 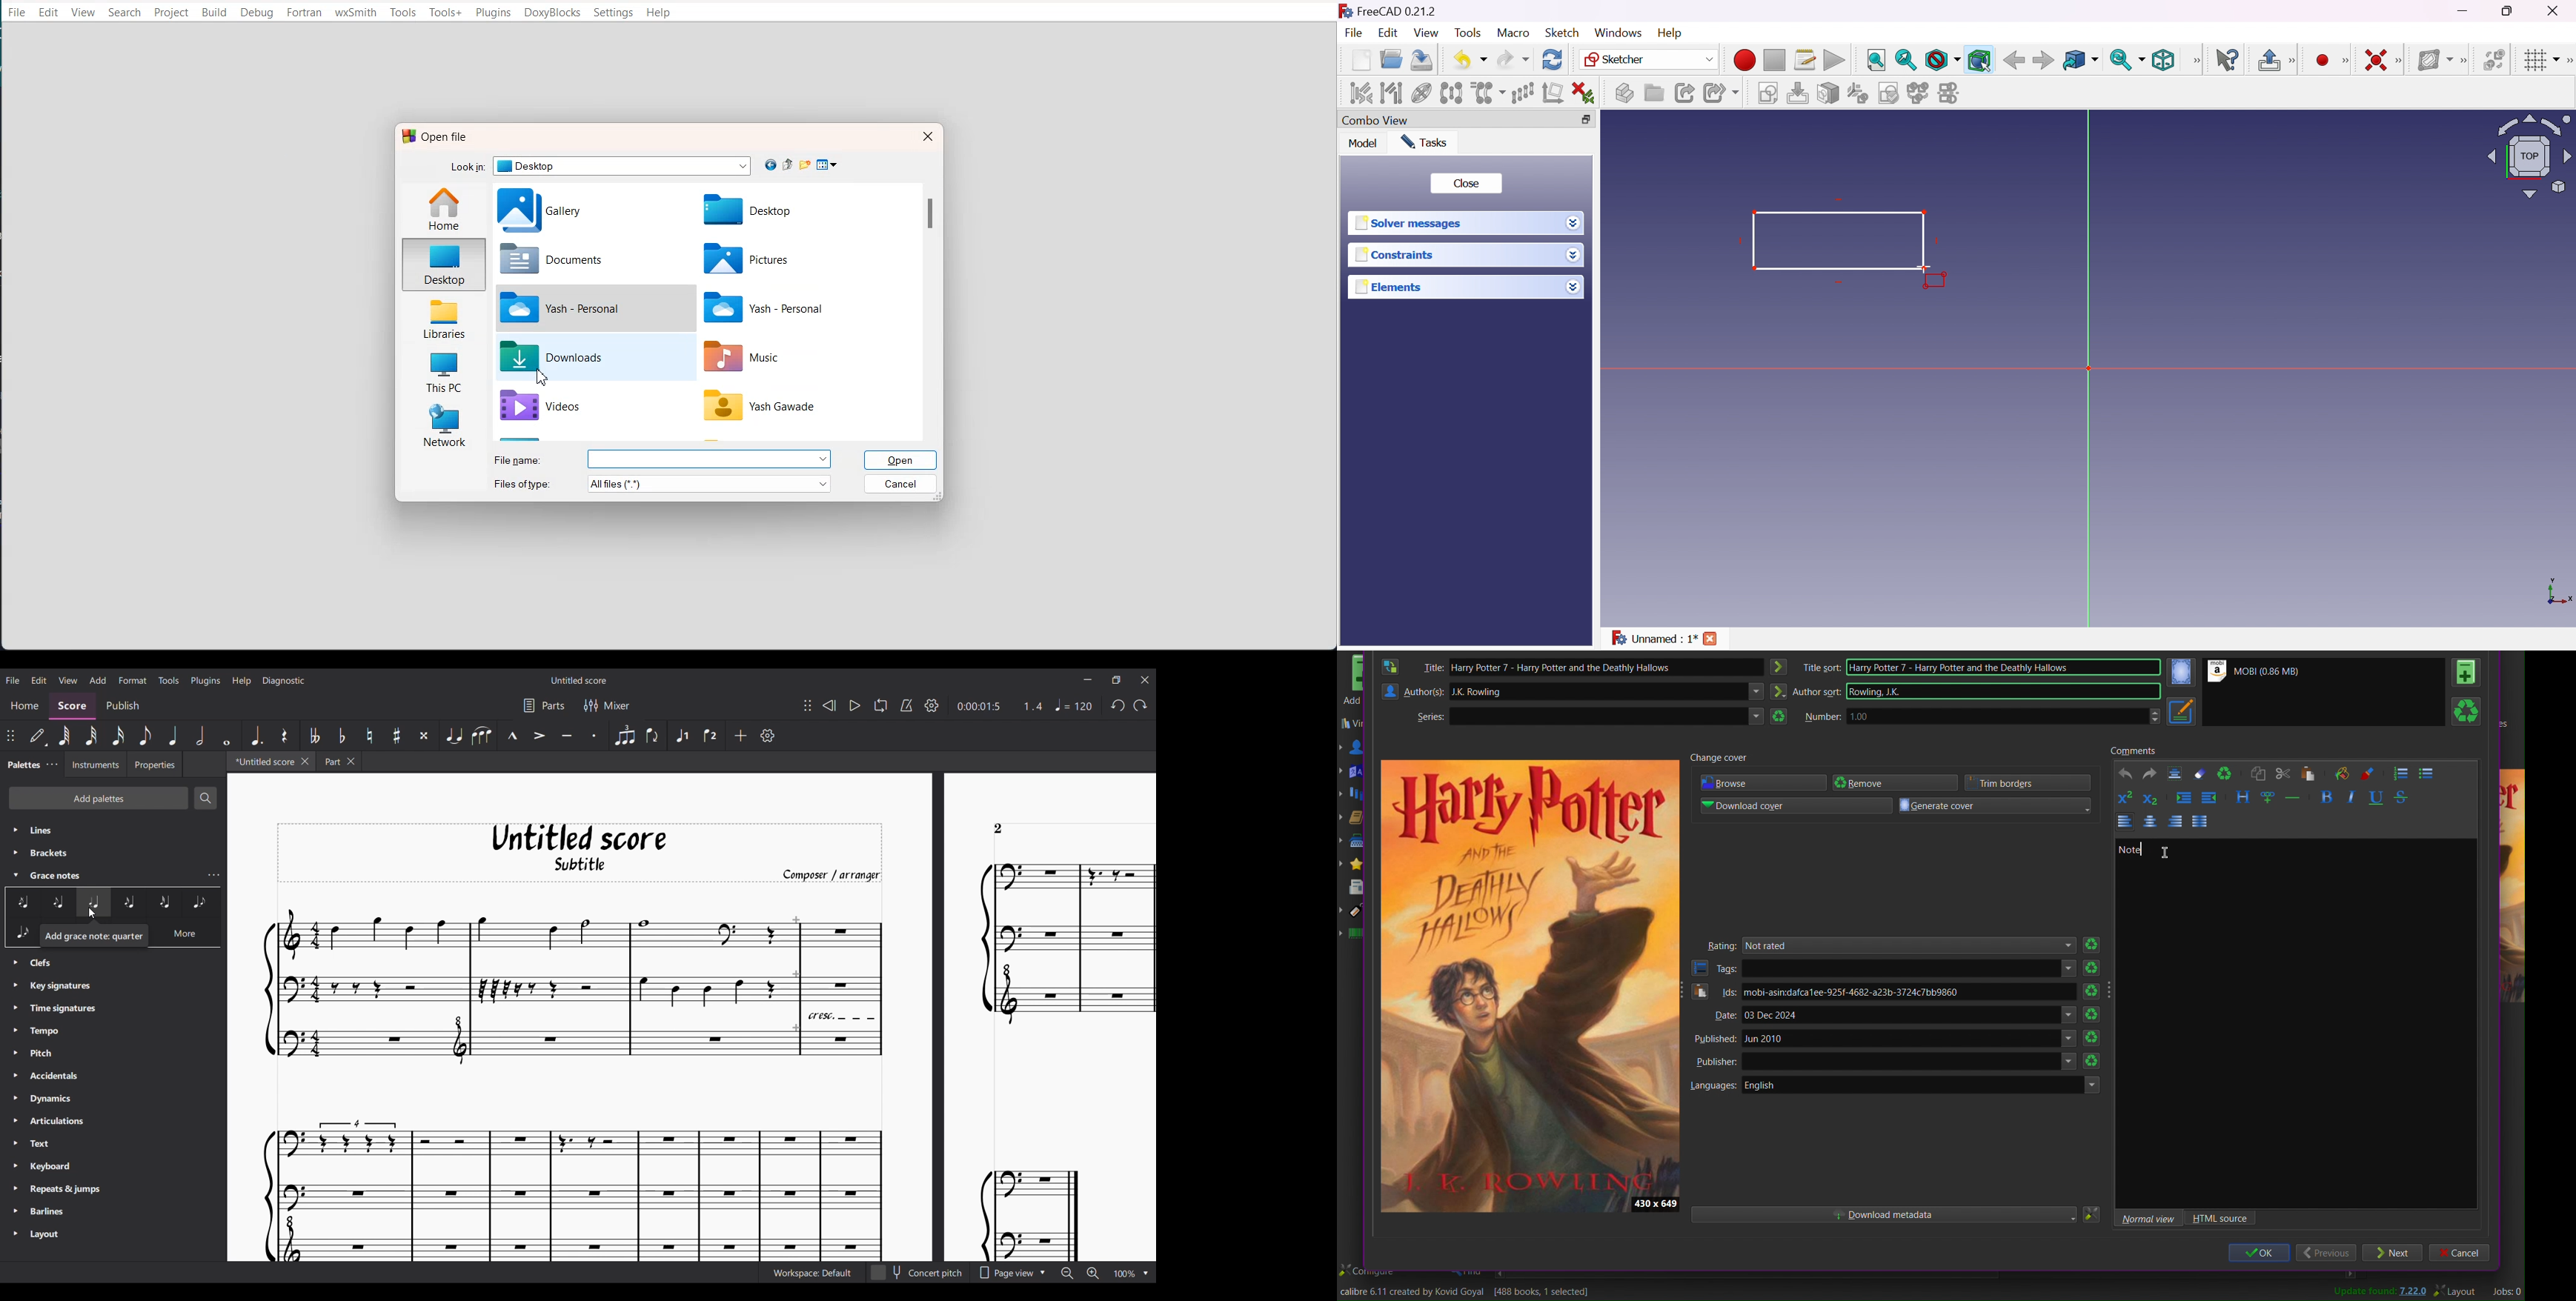 What do you see at coordinates (613, 13) in the screenshot?
I see `Settings` at bounding box center [613, 13].